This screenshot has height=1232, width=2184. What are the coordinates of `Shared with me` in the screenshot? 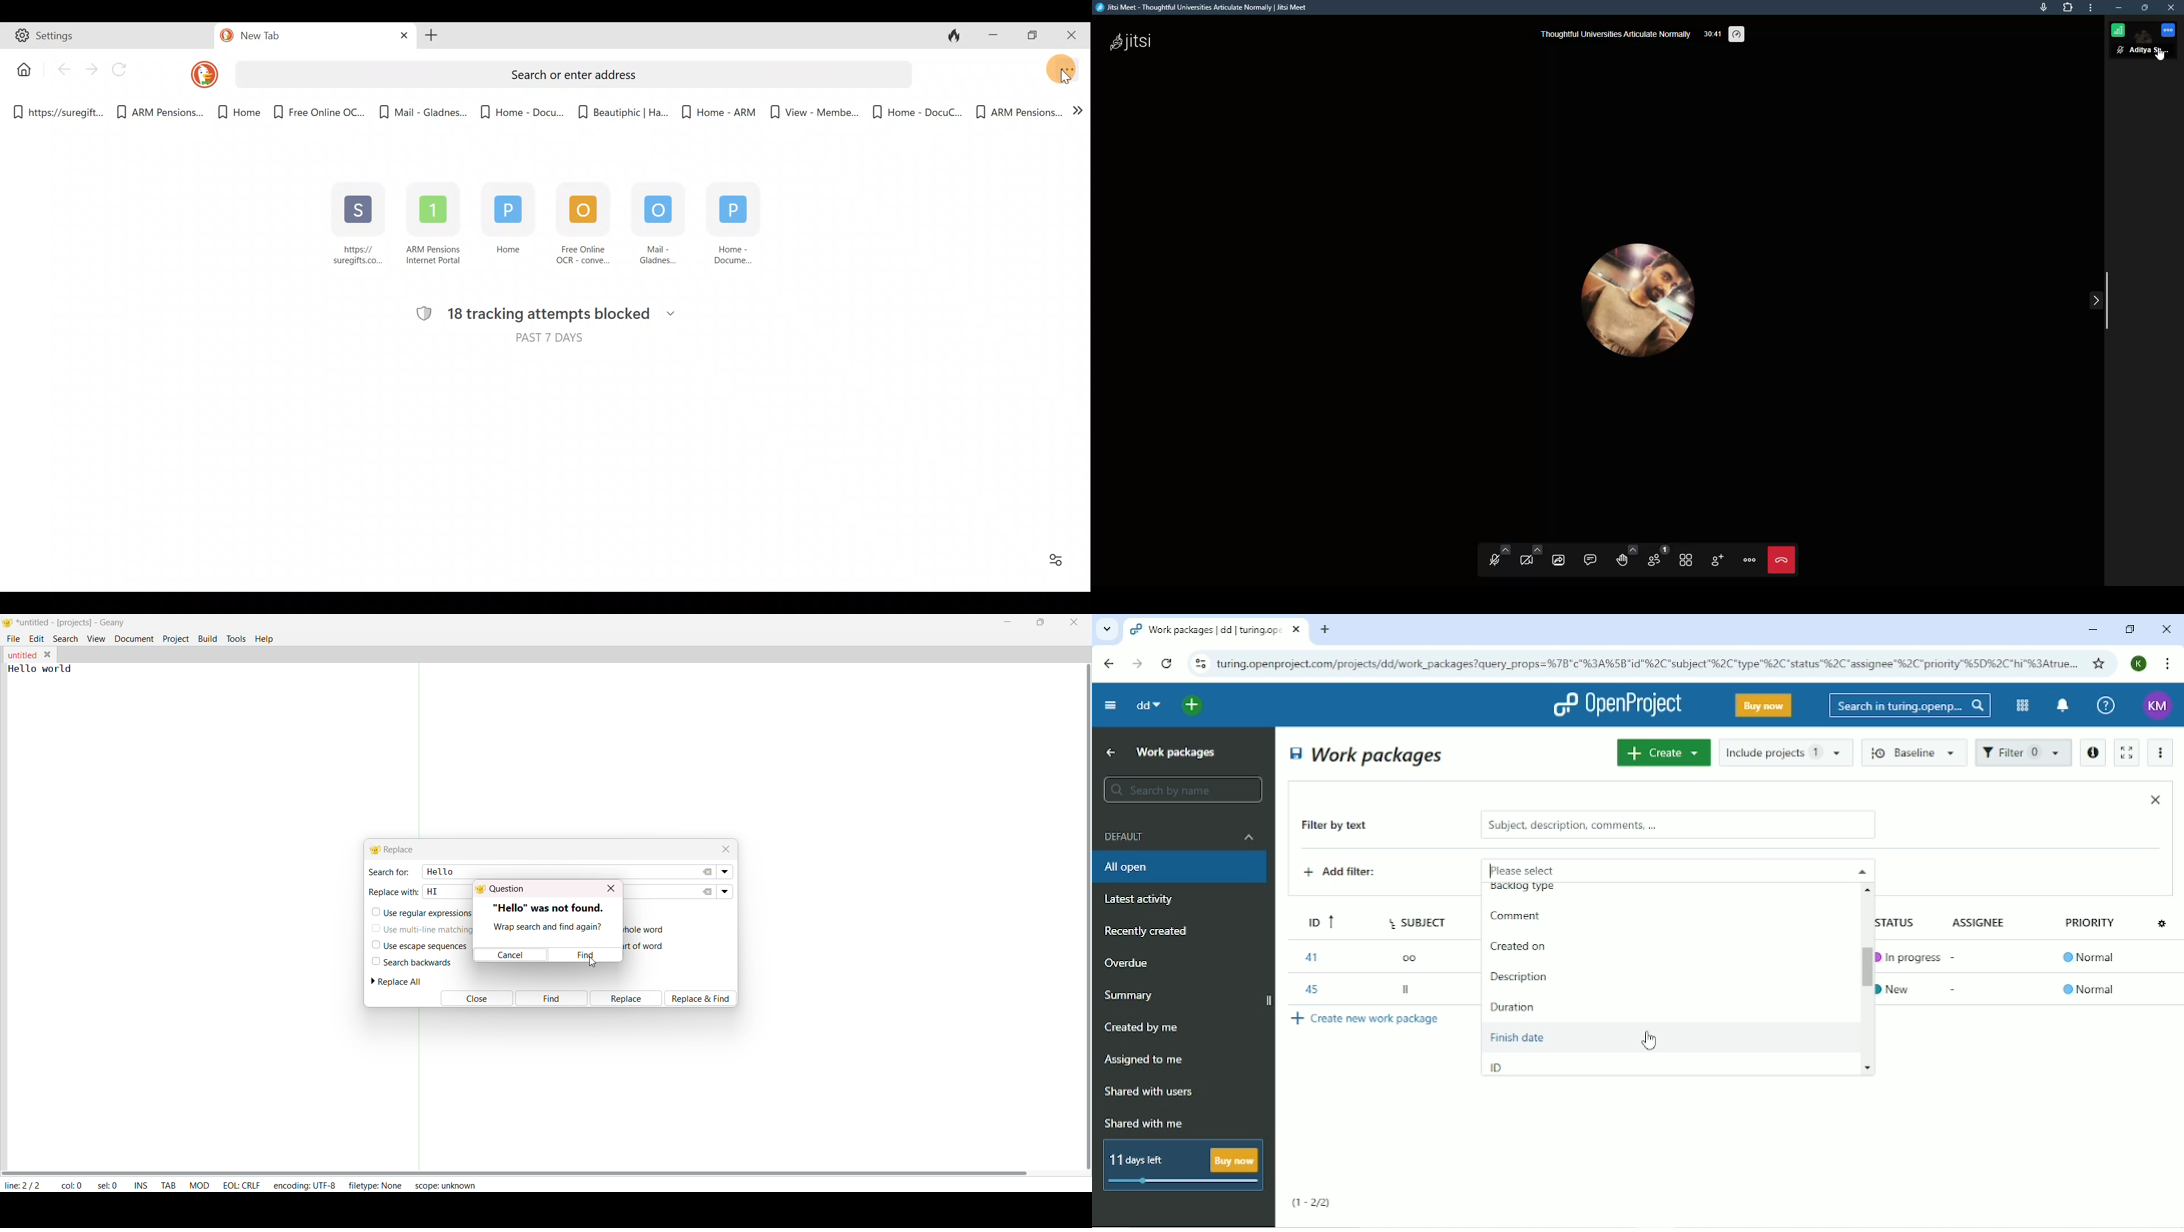 It's located at (1146, 1123).